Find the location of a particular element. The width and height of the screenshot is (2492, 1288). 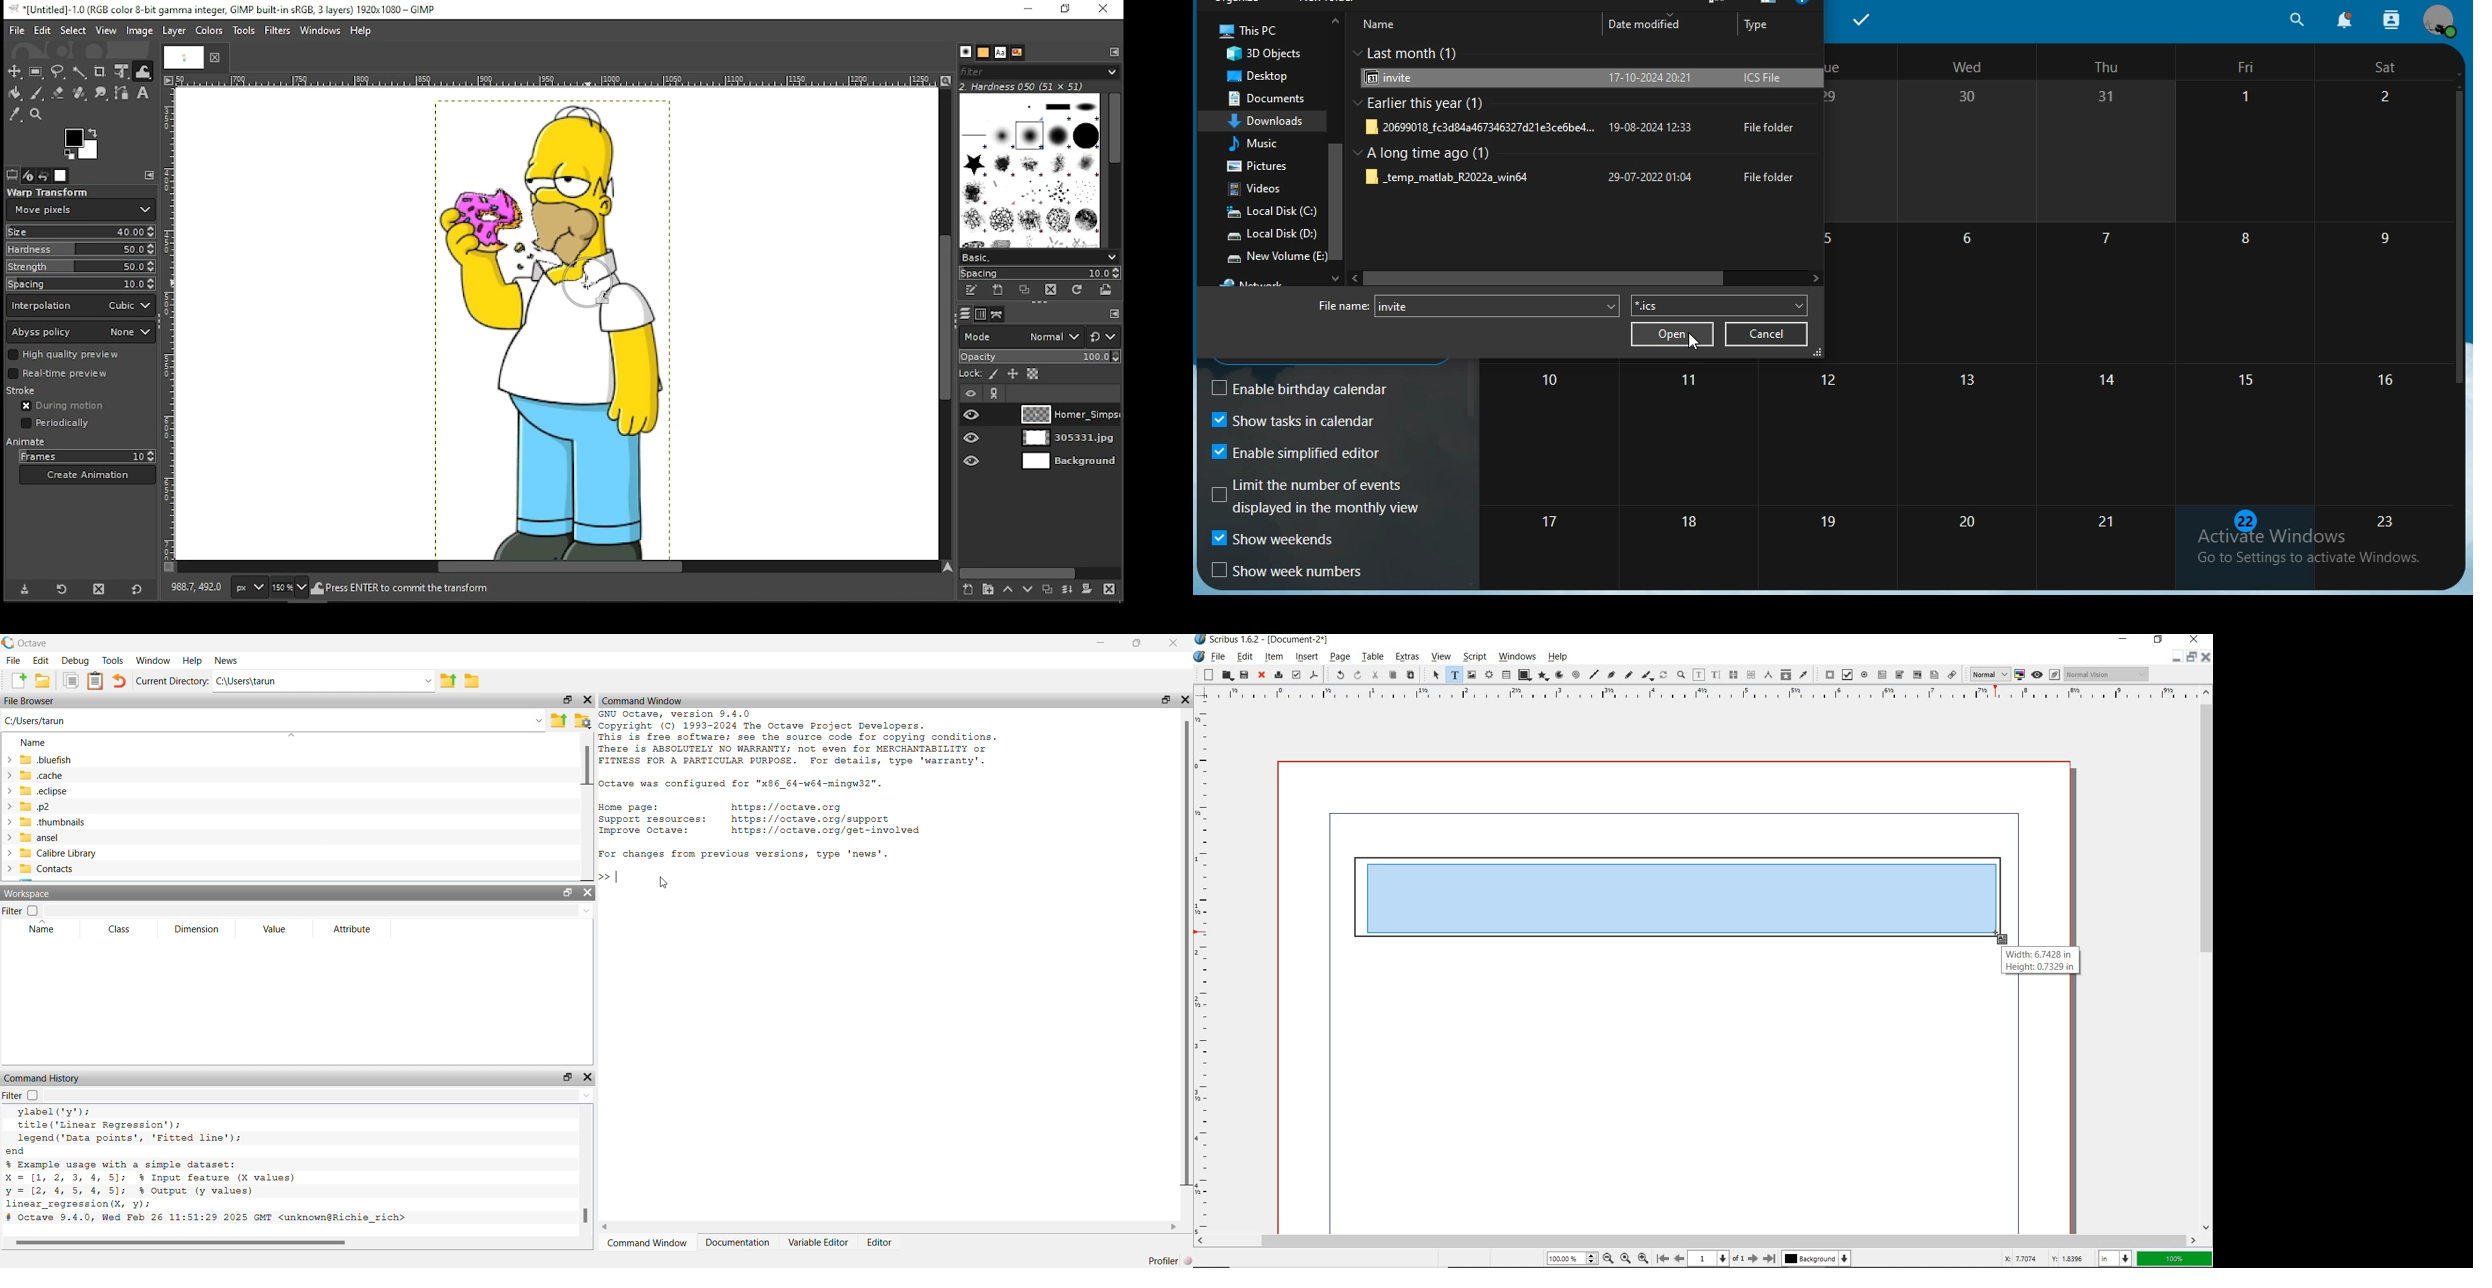

earlier this year is located at coordinates (1428, 104).